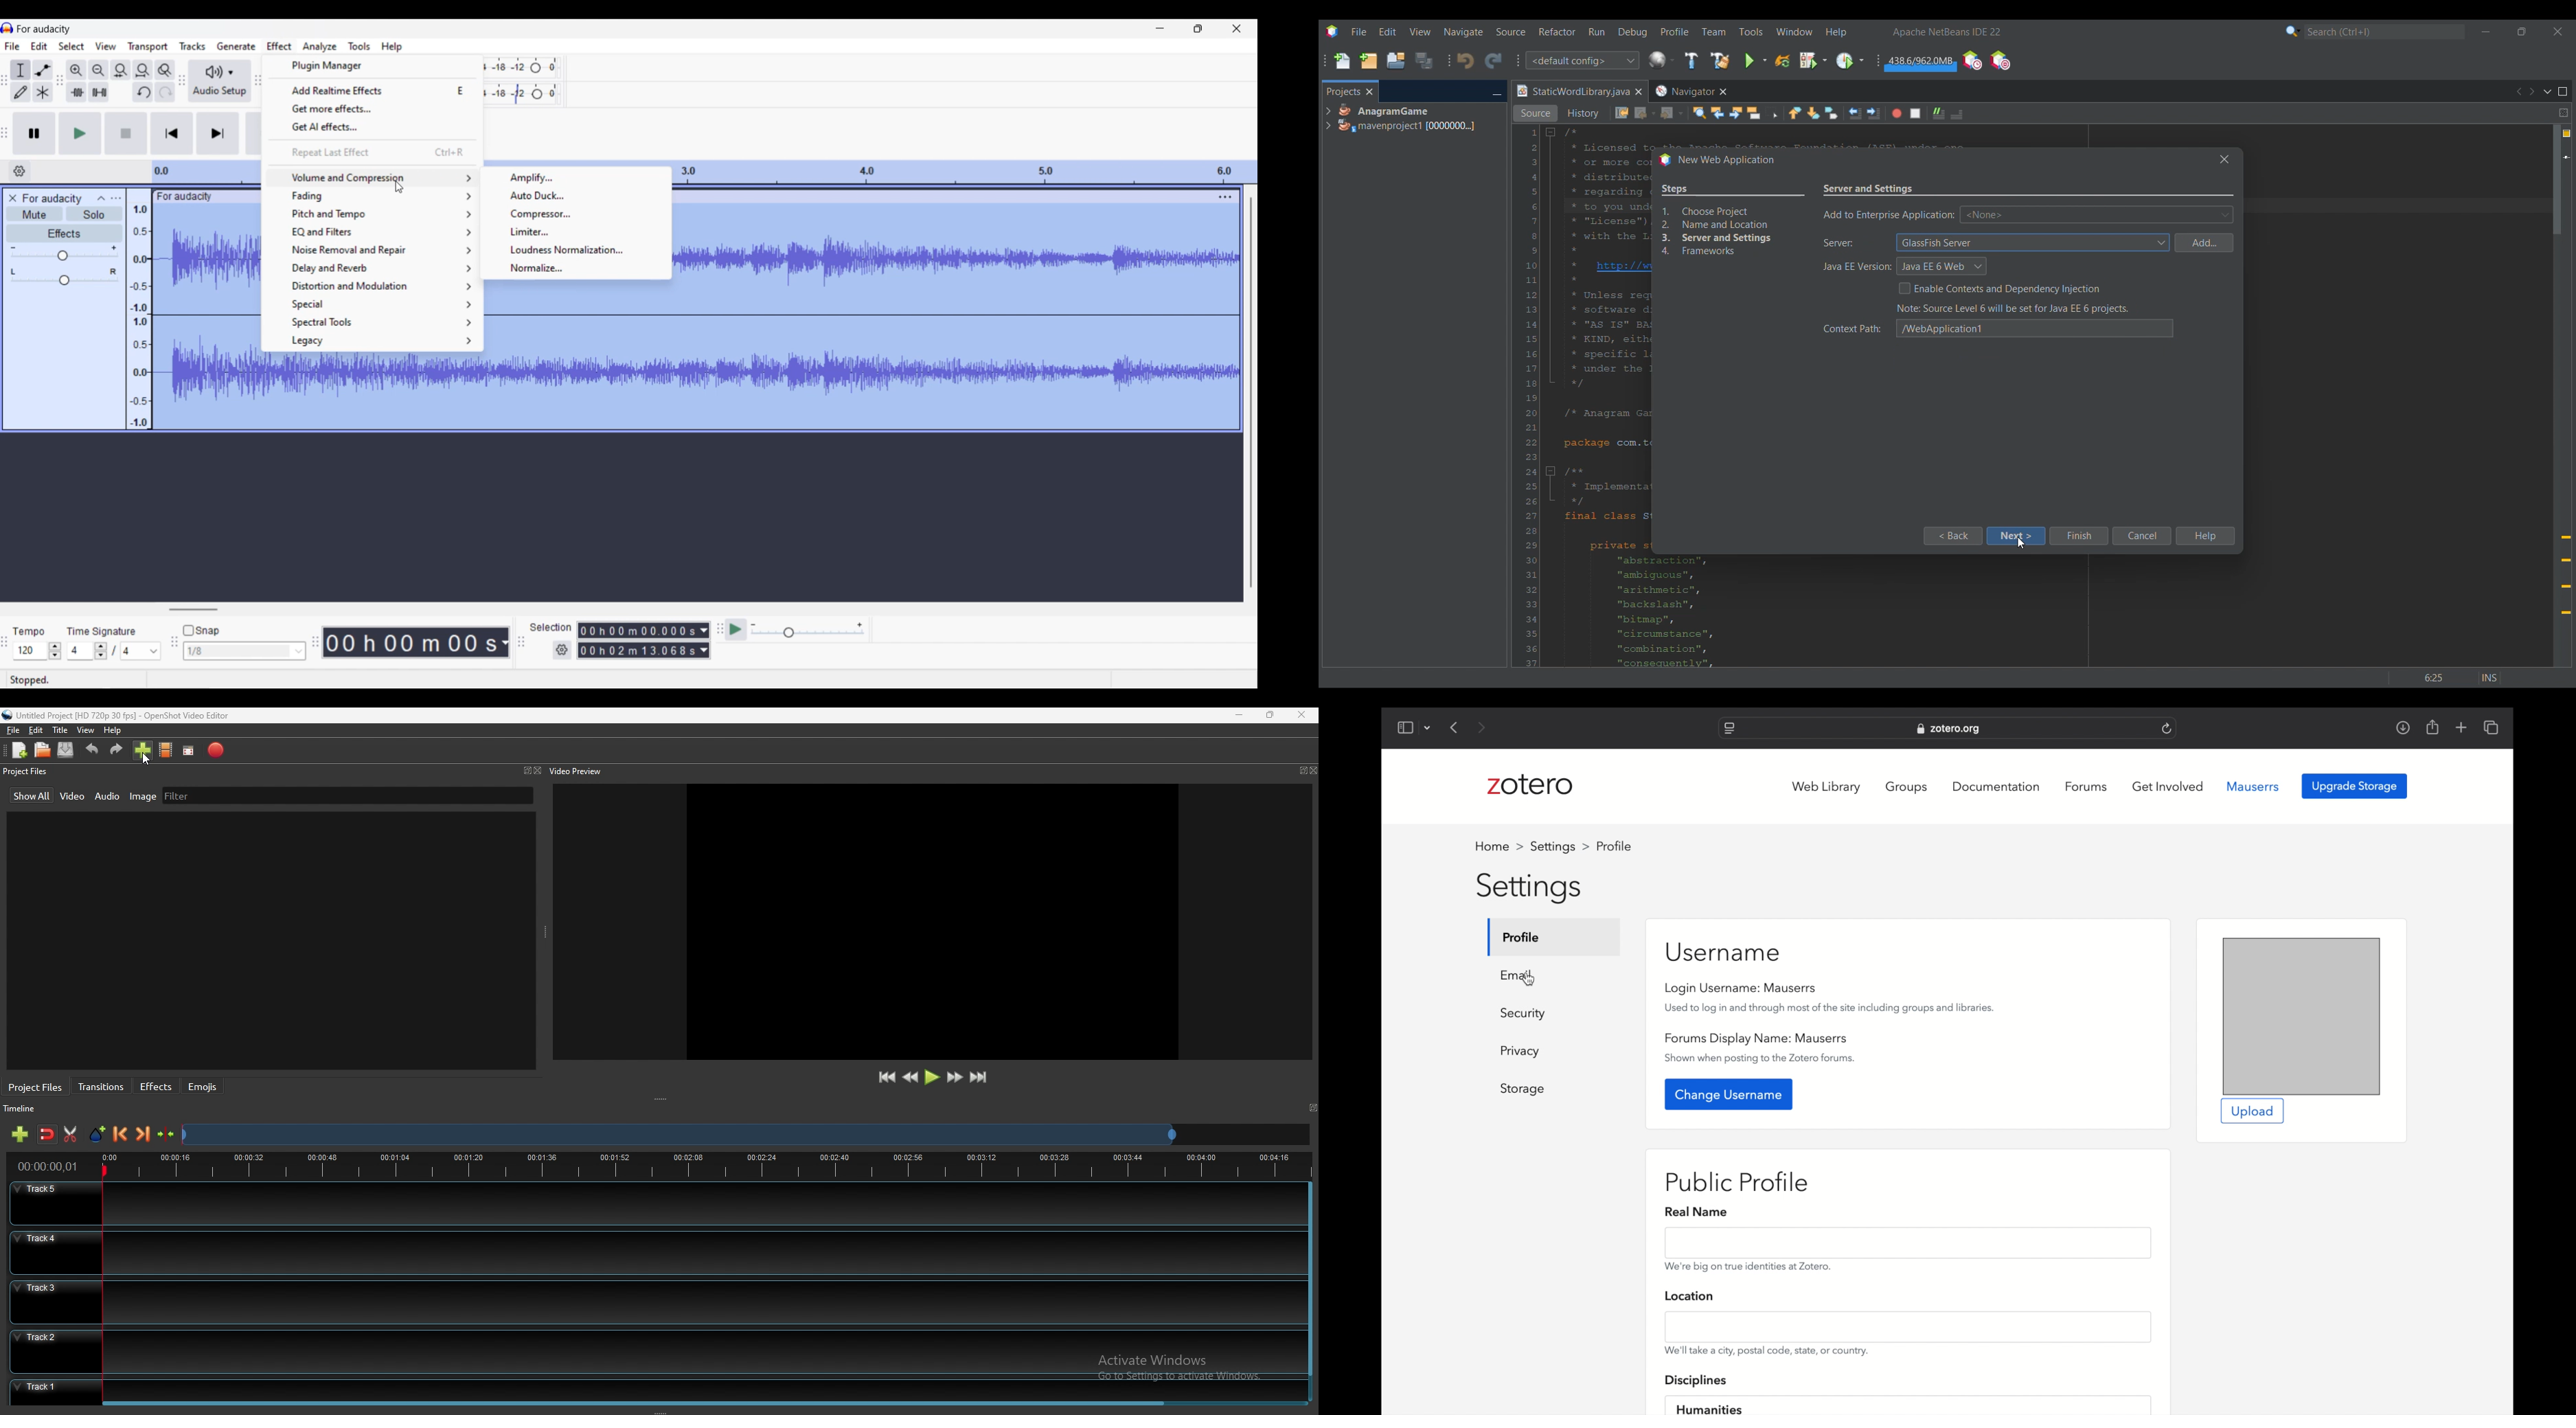 This screenshot has width=2576, height=1428. I want to click on next, so click(1482, 727).